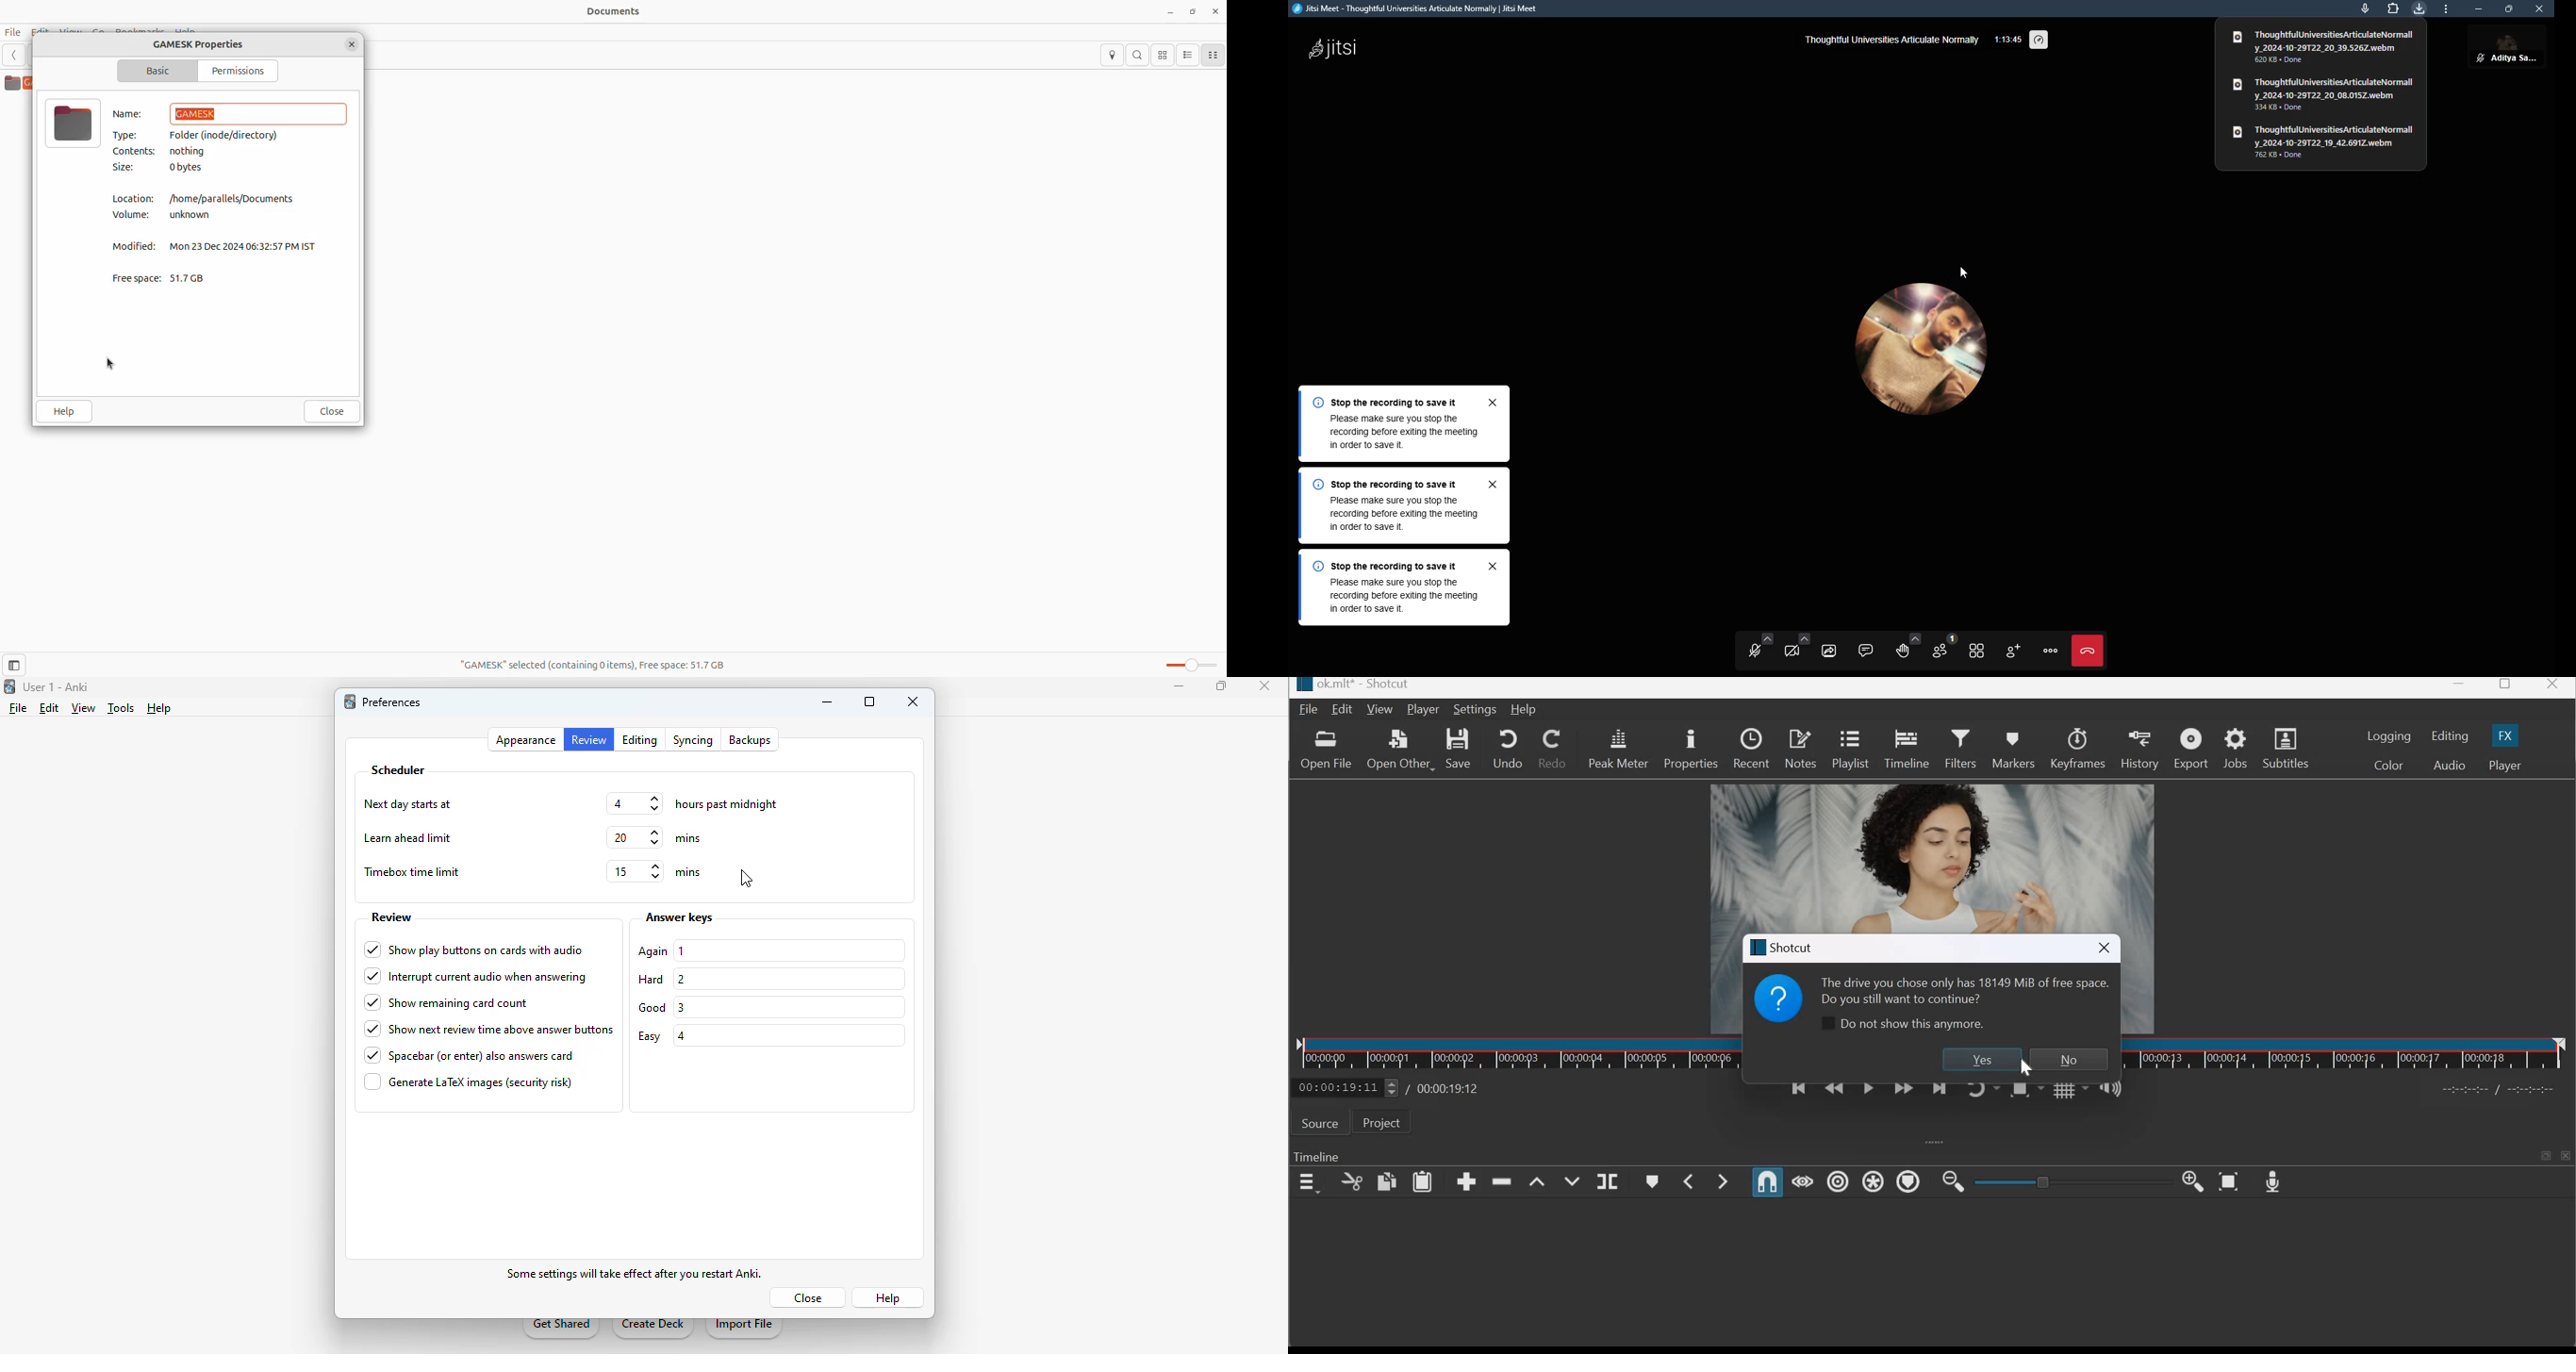 The height and width of the screenshot is (1372, 2576). Describe the element at coordinates (2445, 9) in the screenshot. I see `minimize` at that location.